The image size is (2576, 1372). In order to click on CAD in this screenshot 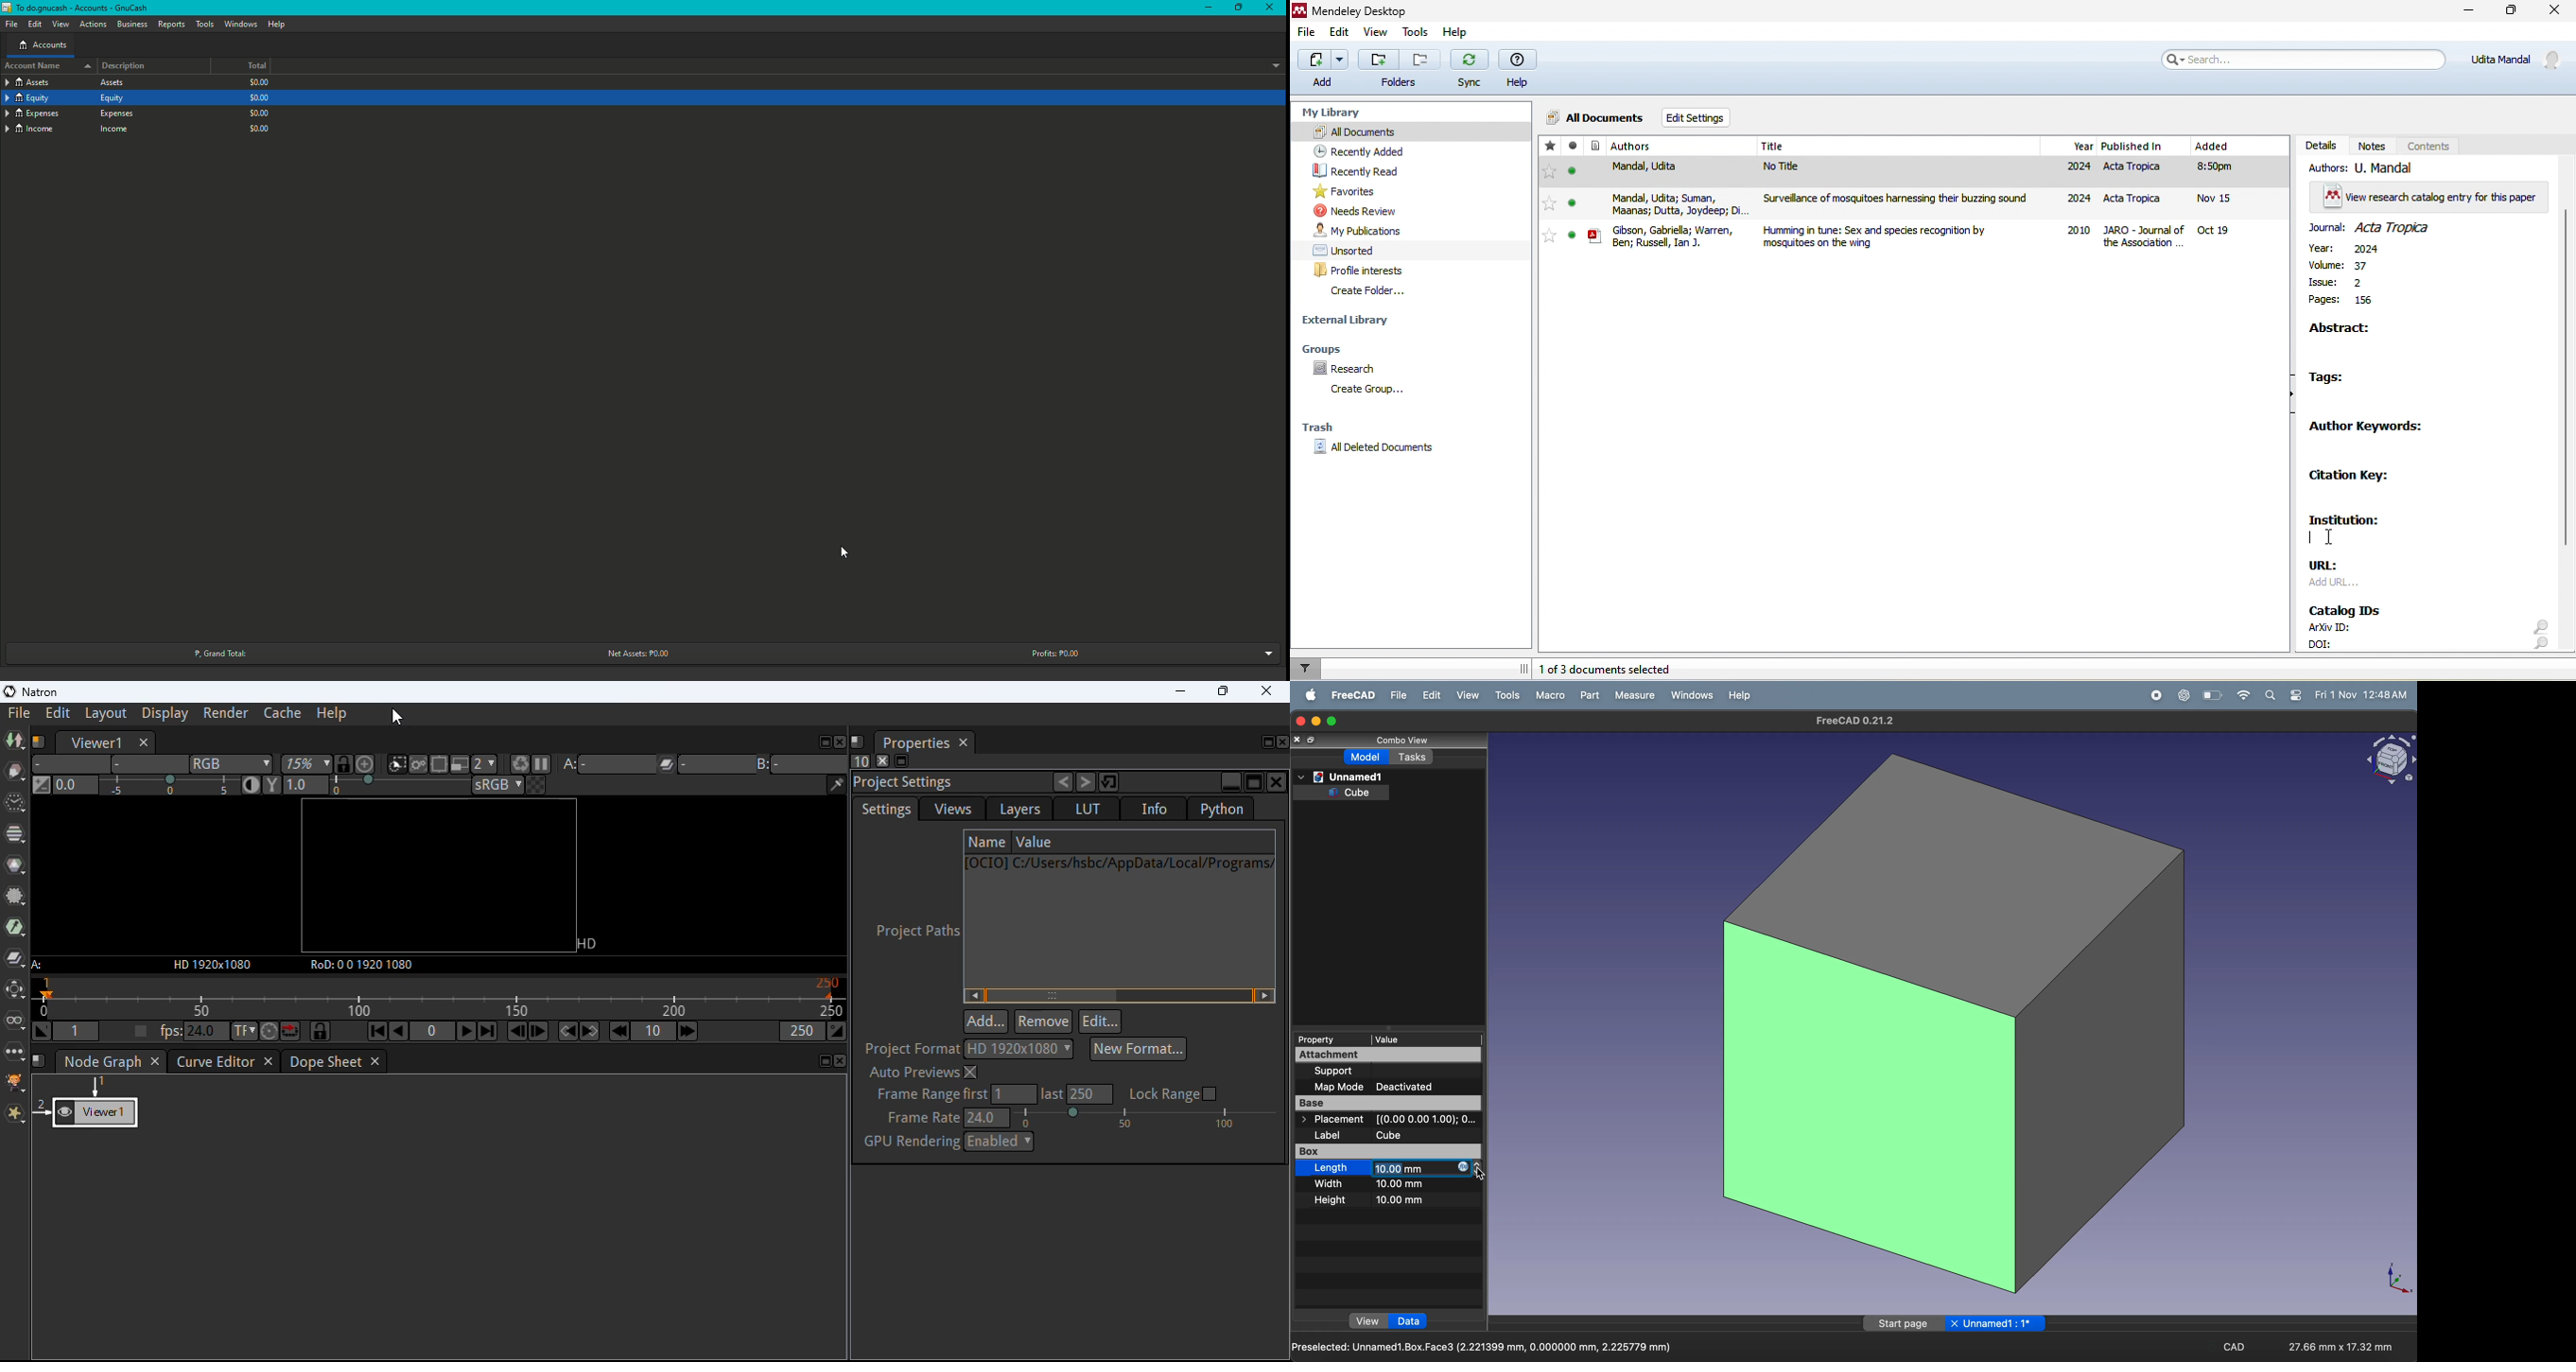, I will do `click(2235, 1346)`.